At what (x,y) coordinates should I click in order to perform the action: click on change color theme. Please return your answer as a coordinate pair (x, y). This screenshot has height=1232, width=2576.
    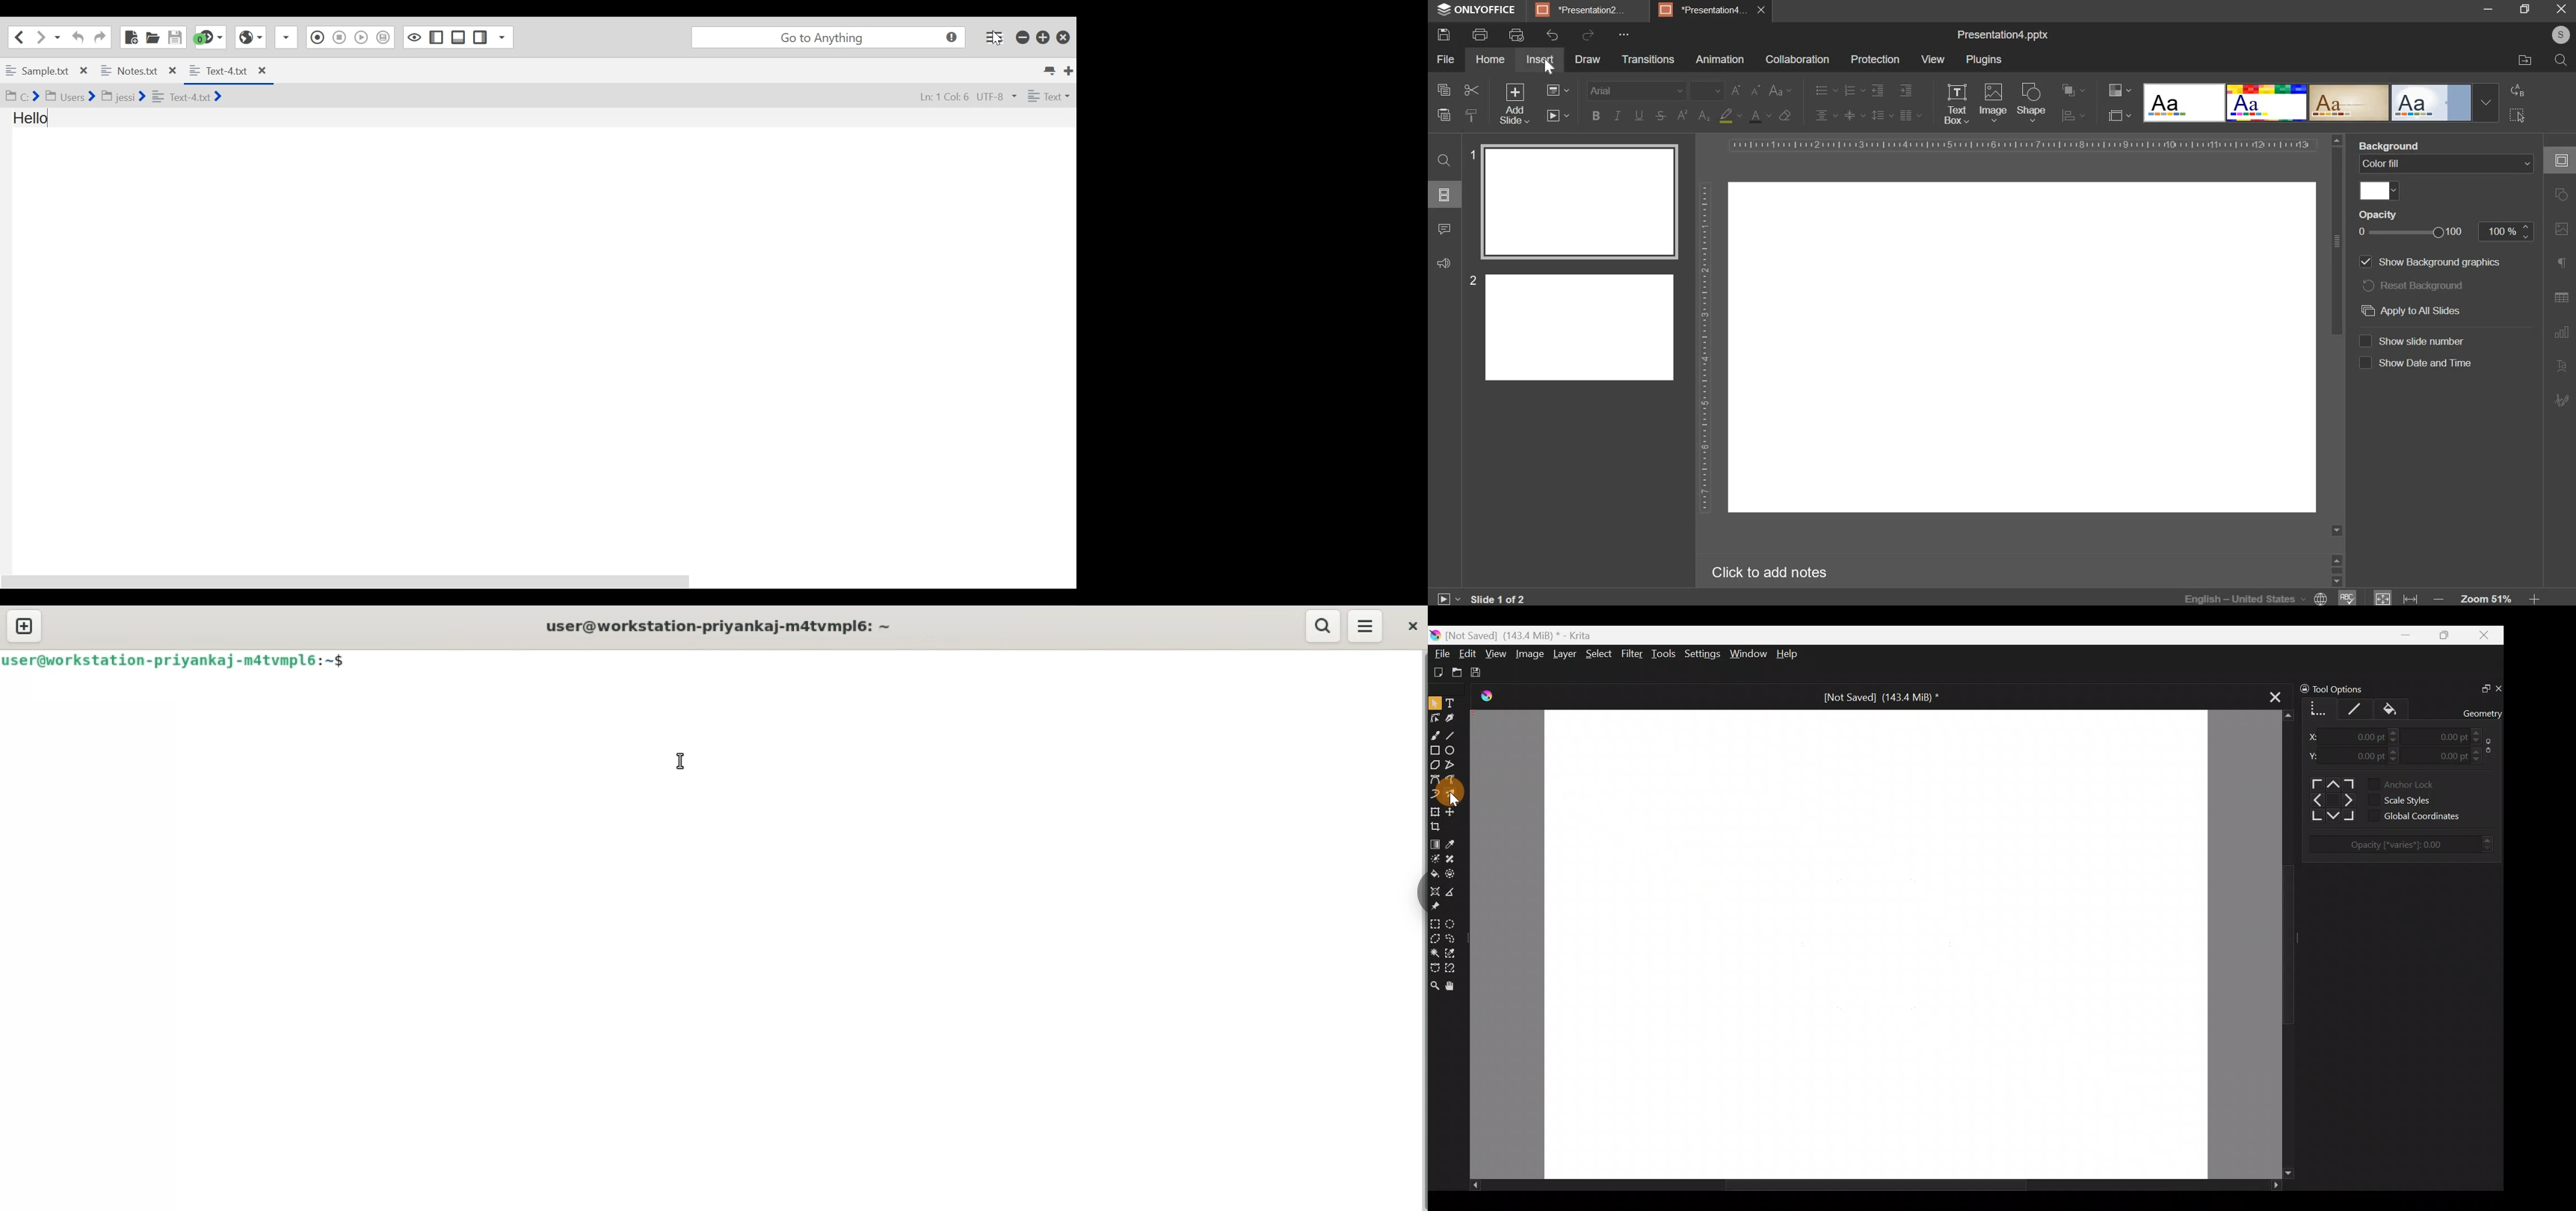
    Looking at the image, I should click on (2116, 88).